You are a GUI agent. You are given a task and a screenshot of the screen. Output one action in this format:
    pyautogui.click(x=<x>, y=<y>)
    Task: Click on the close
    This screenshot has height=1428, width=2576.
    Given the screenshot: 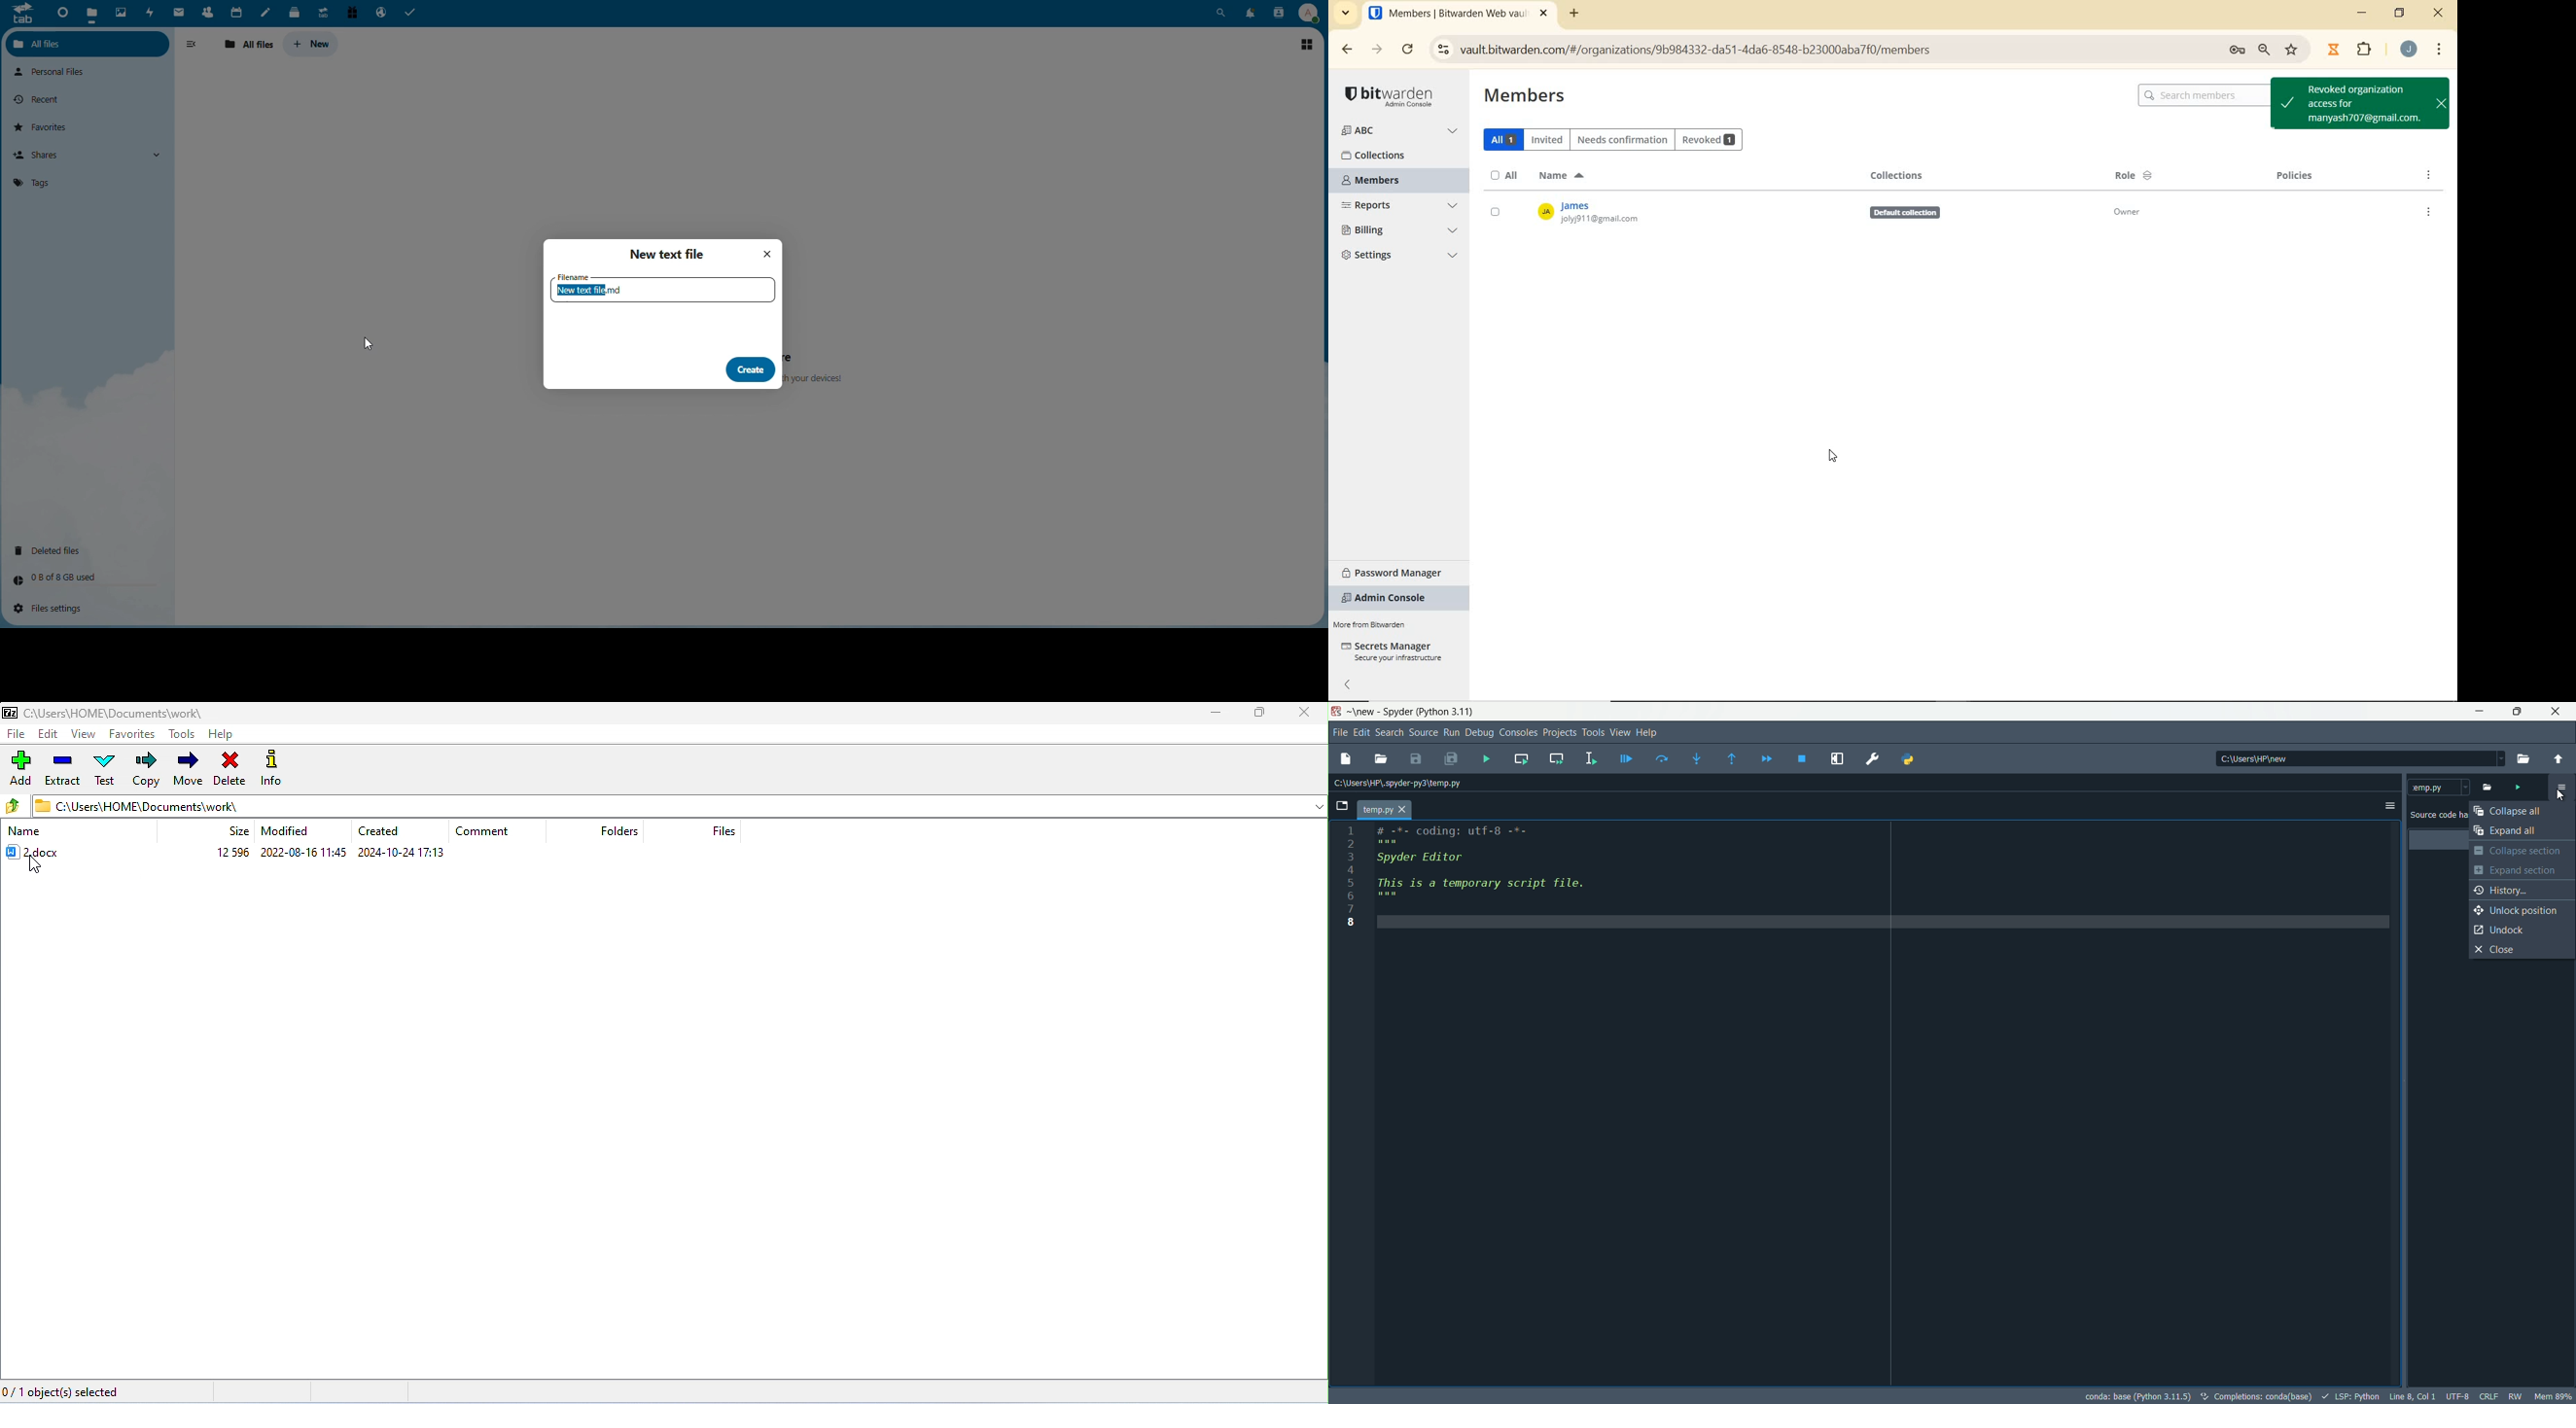 What is the action you would take?
    pyautogui.click(x=1307, y=714)
    